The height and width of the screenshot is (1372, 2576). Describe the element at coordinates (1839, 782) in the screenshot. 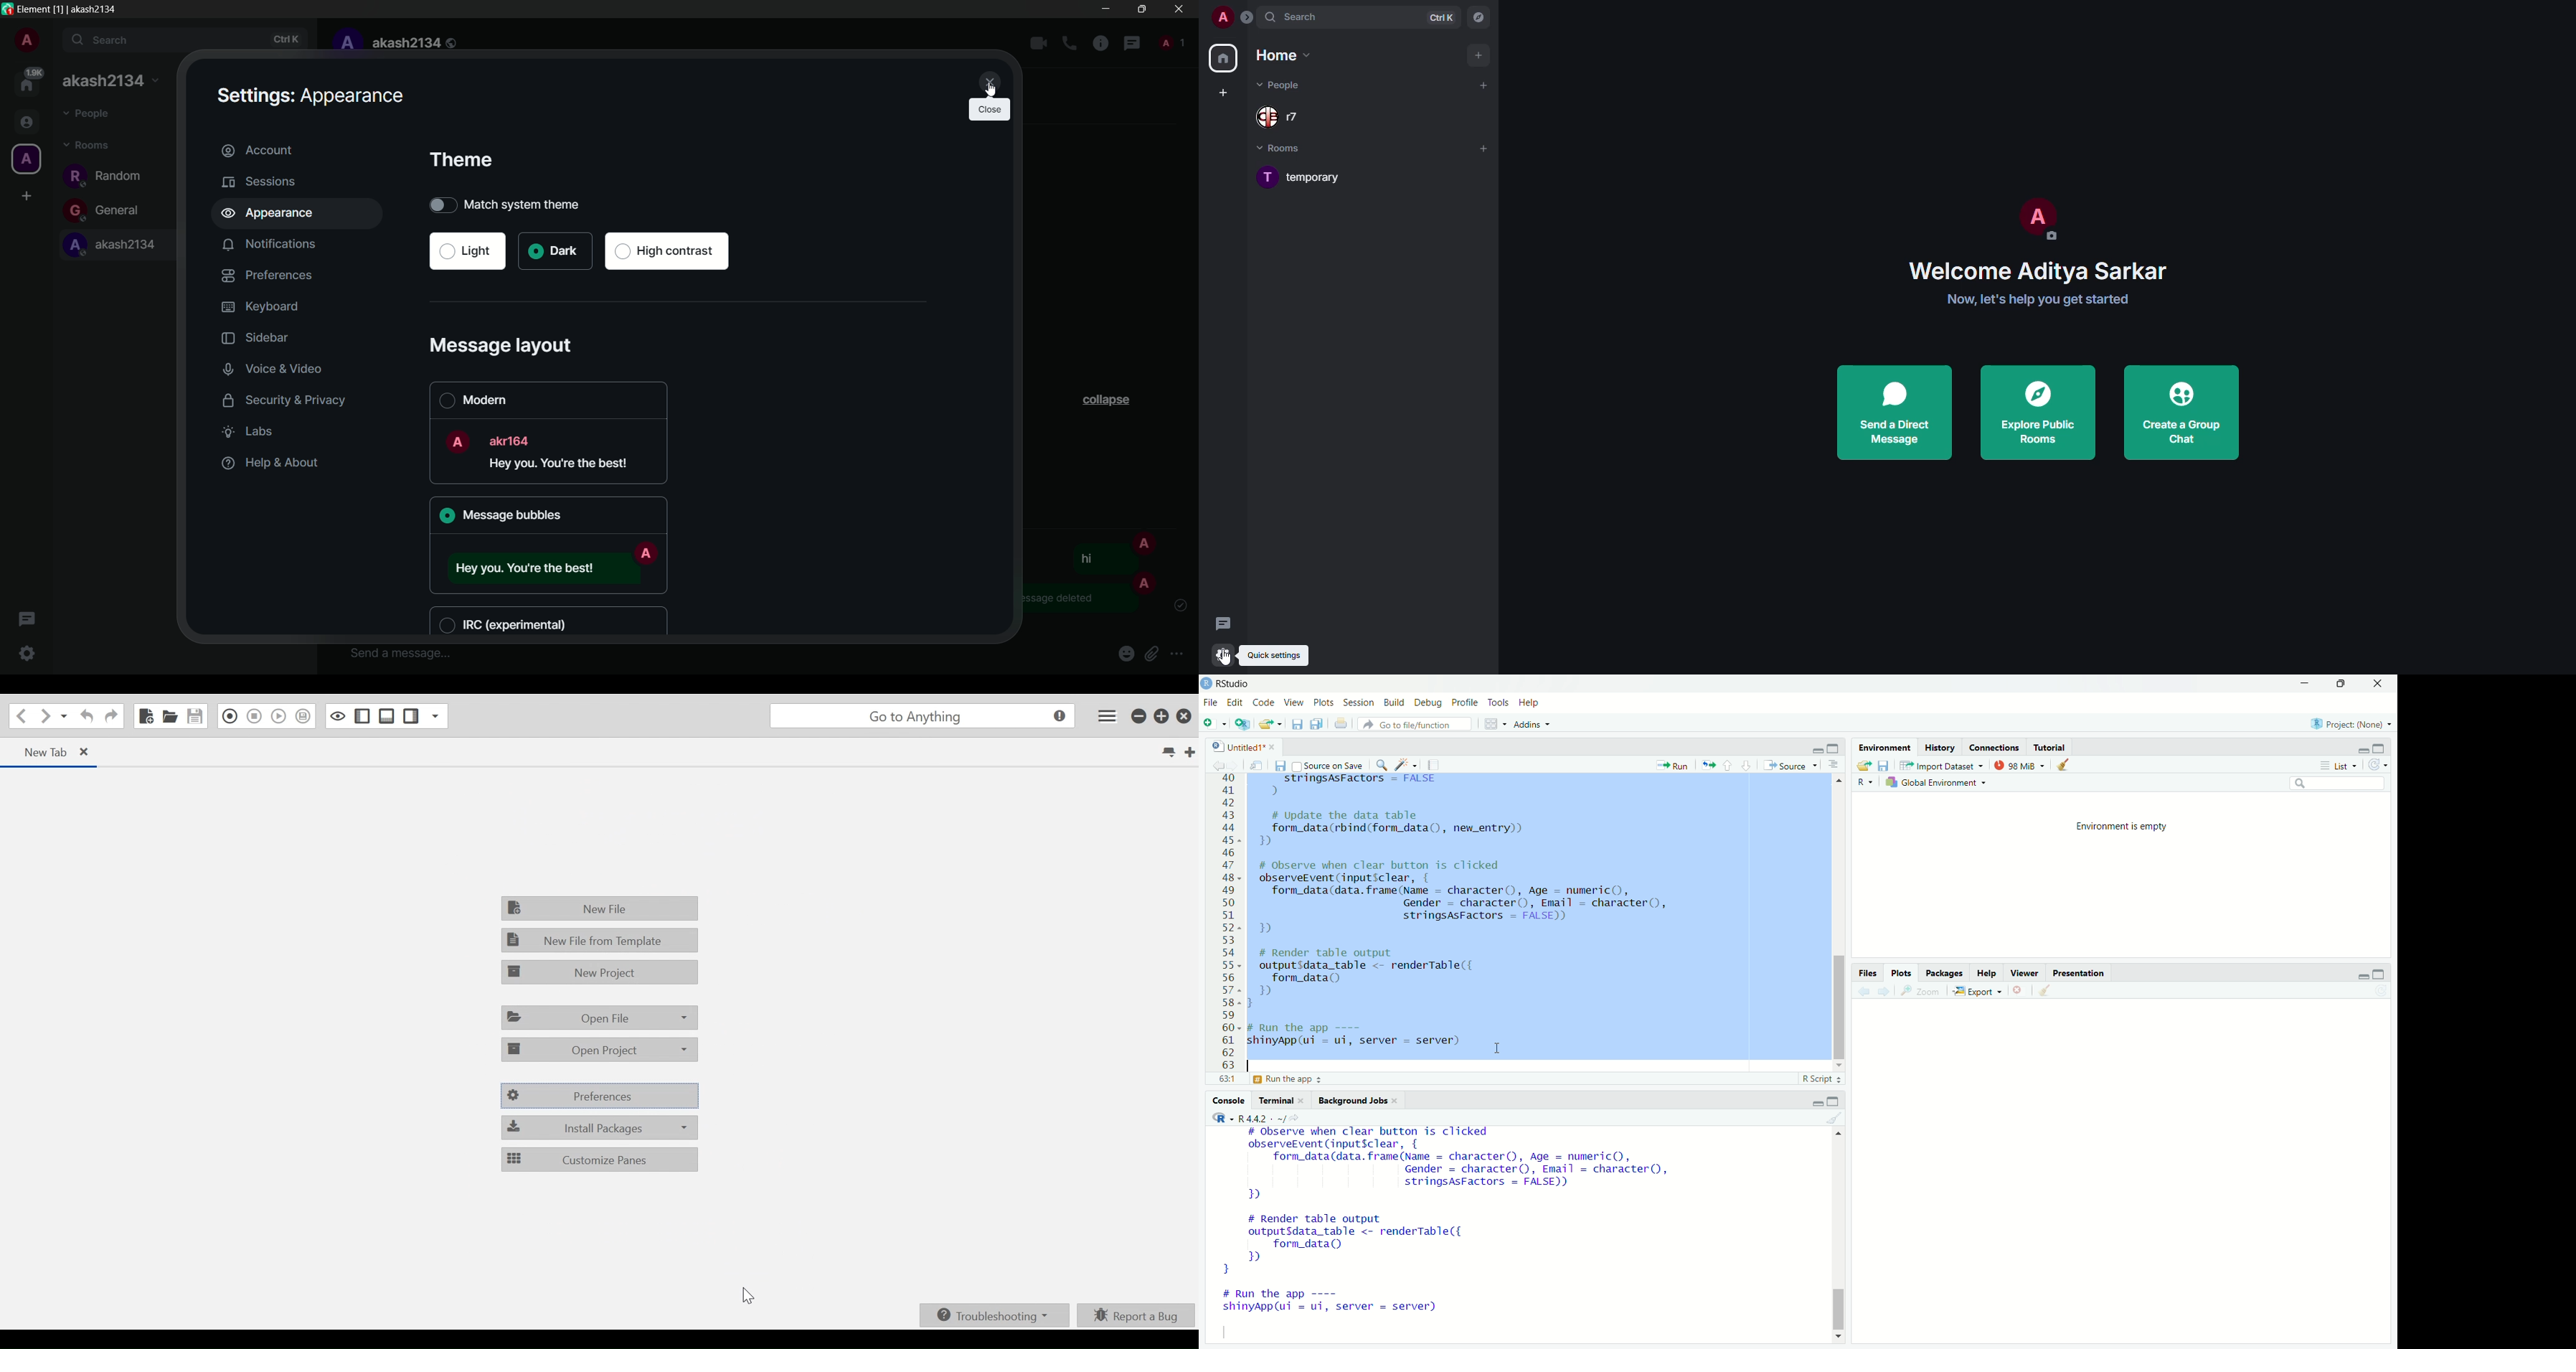

I see `move up` at that location.